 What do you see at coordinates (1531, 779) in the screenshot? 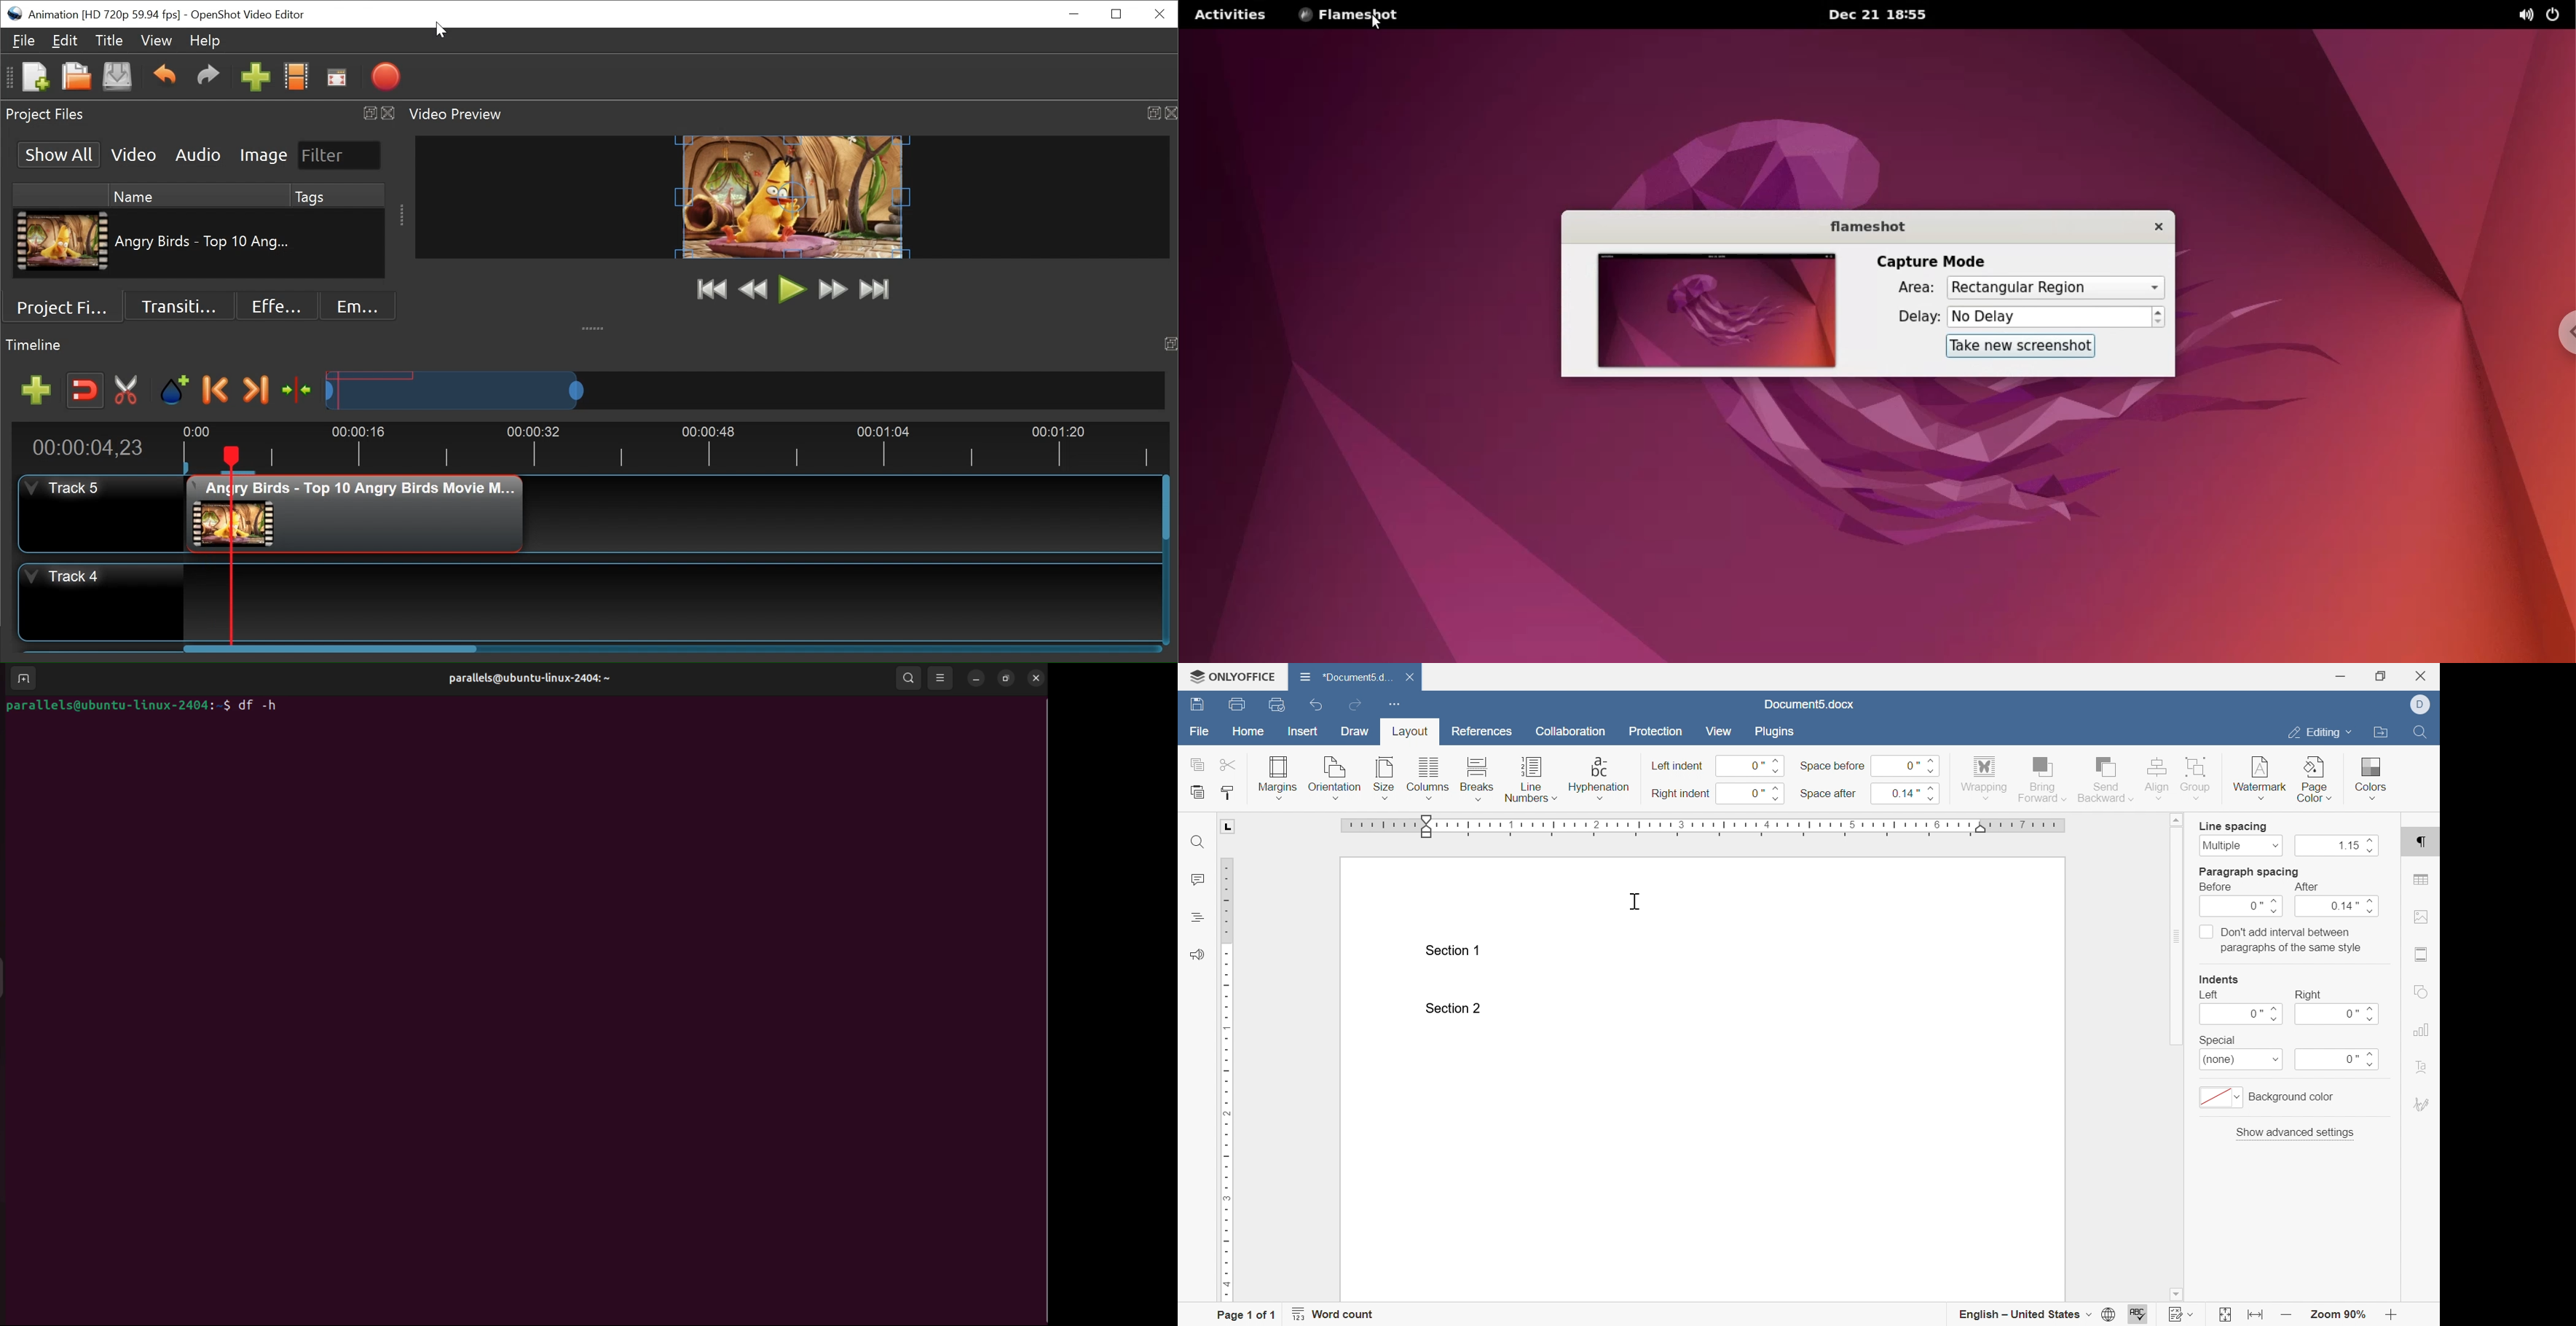
I see `line numbers` at bounding box center [1531, 779].